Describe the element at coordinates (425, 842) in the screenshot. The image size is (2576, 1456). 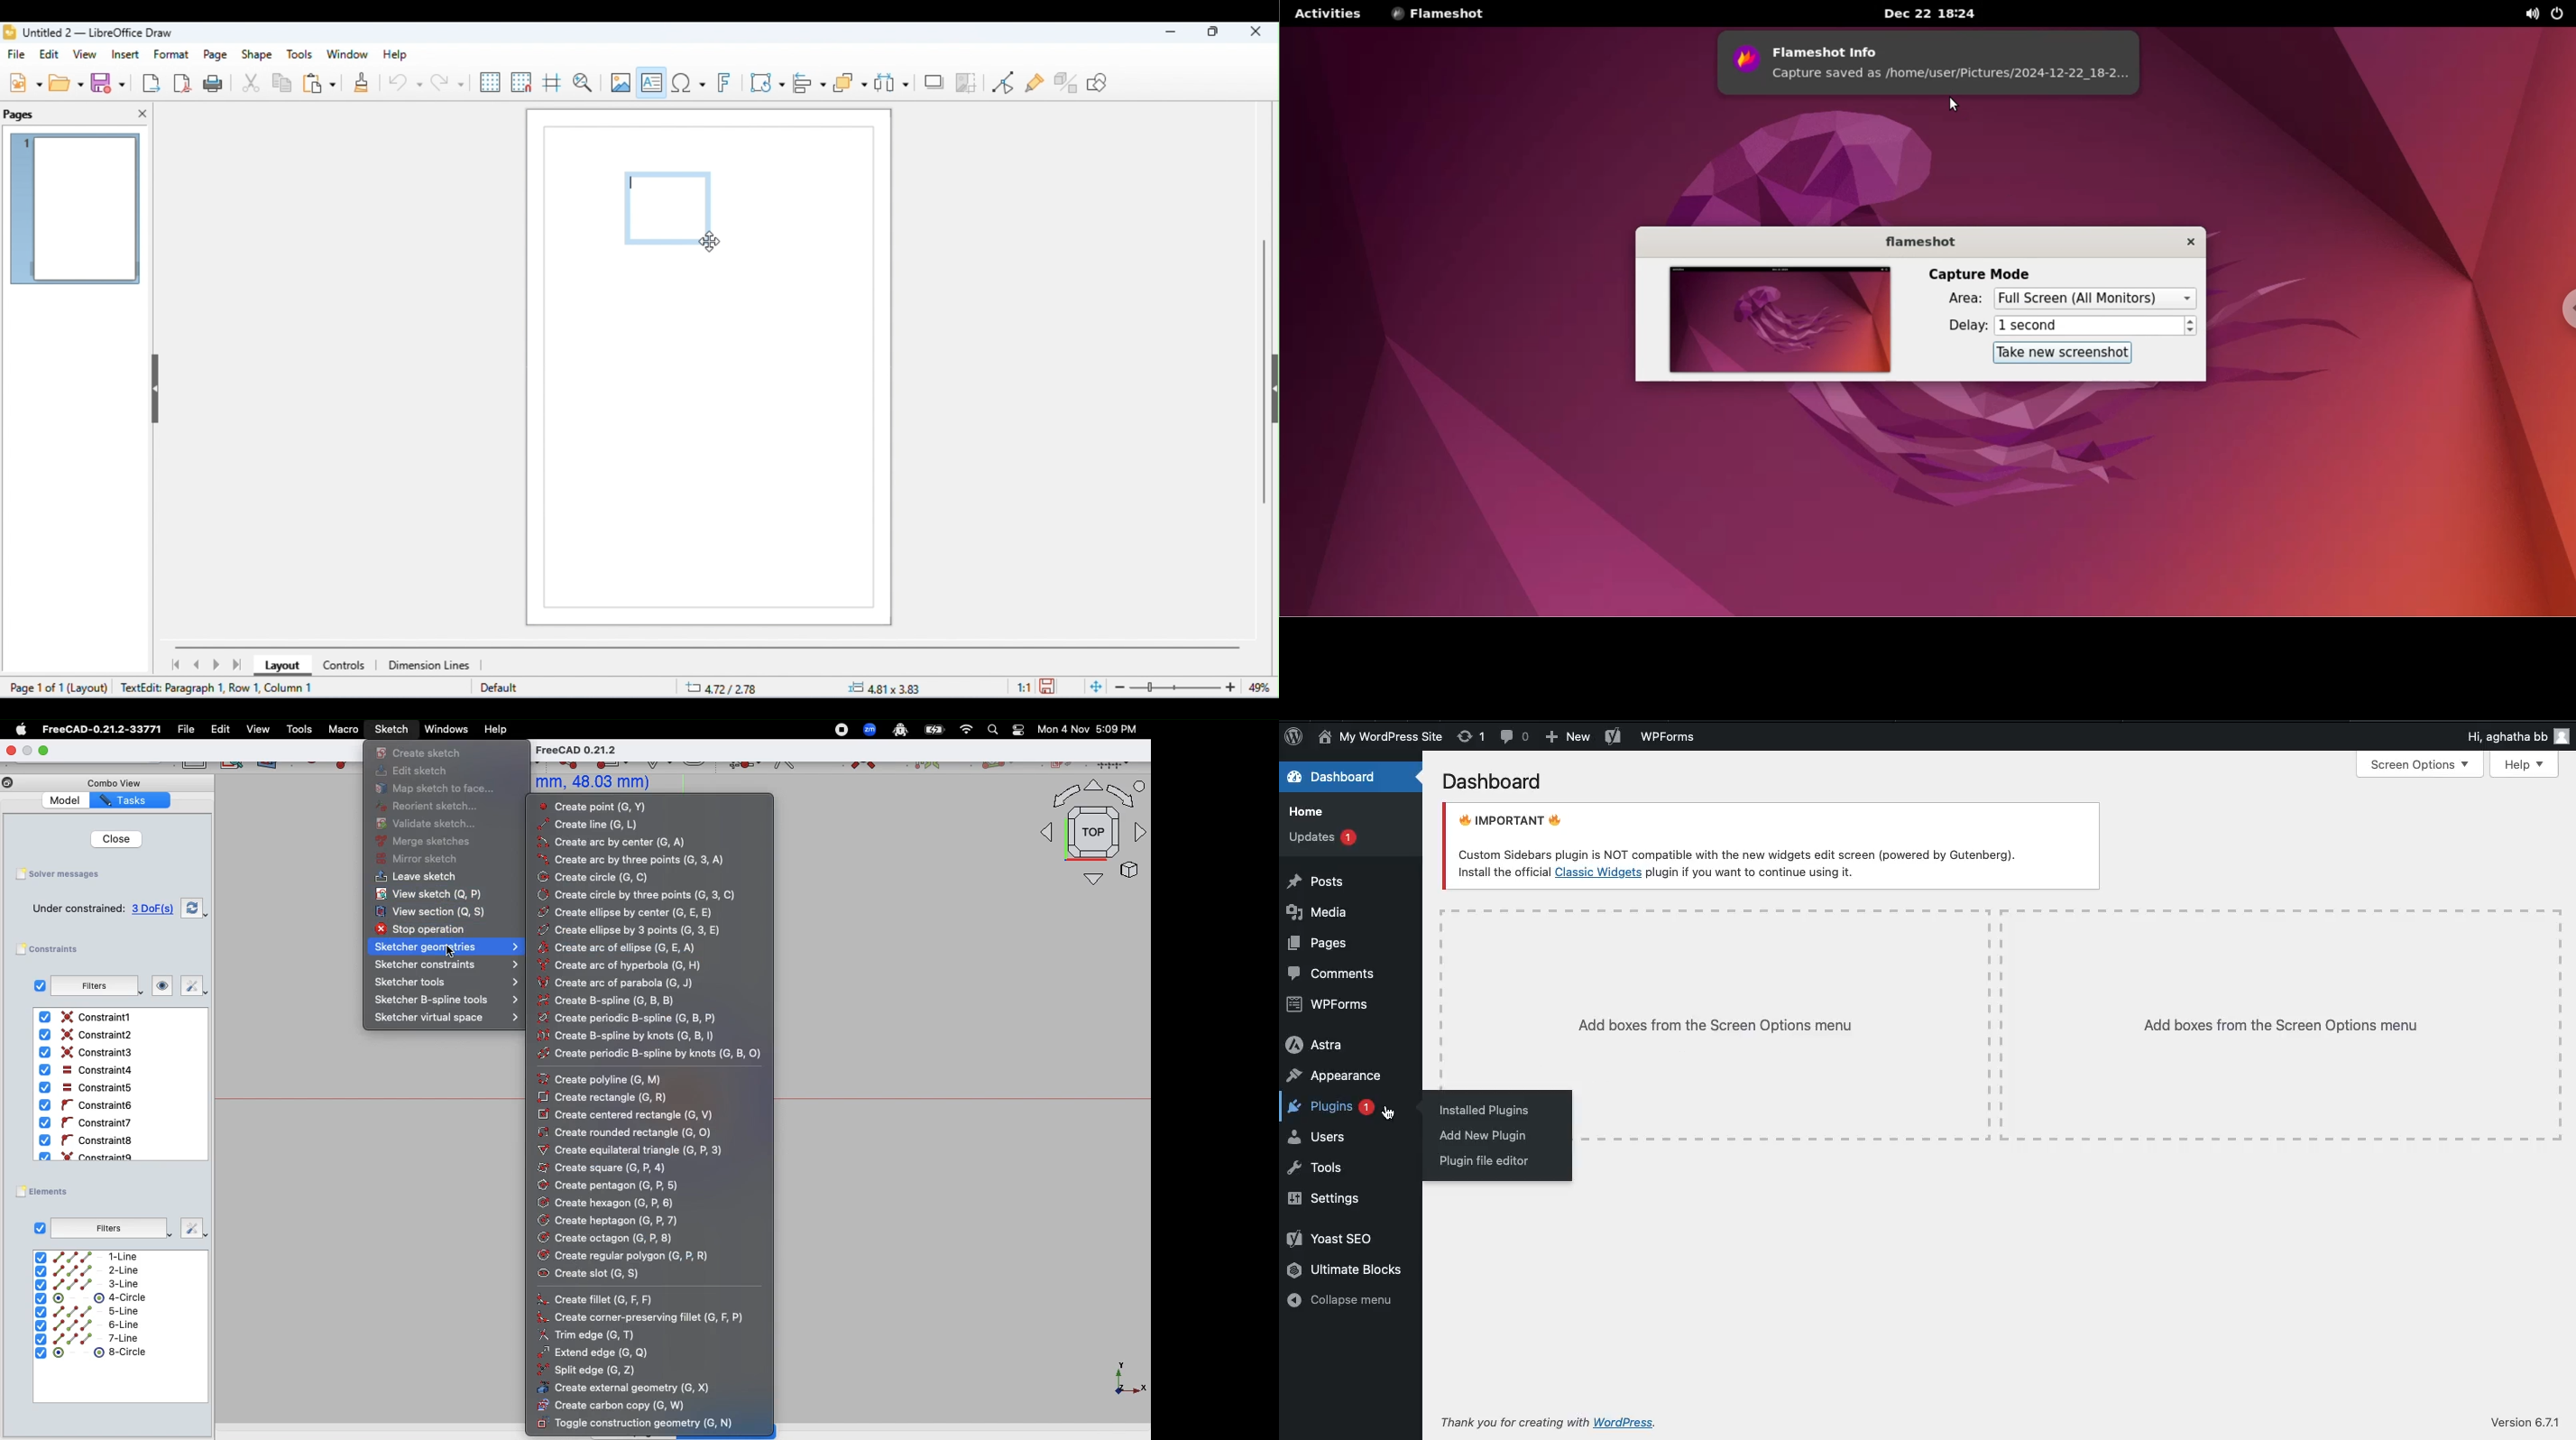
I see `Merge sketches` at that location.